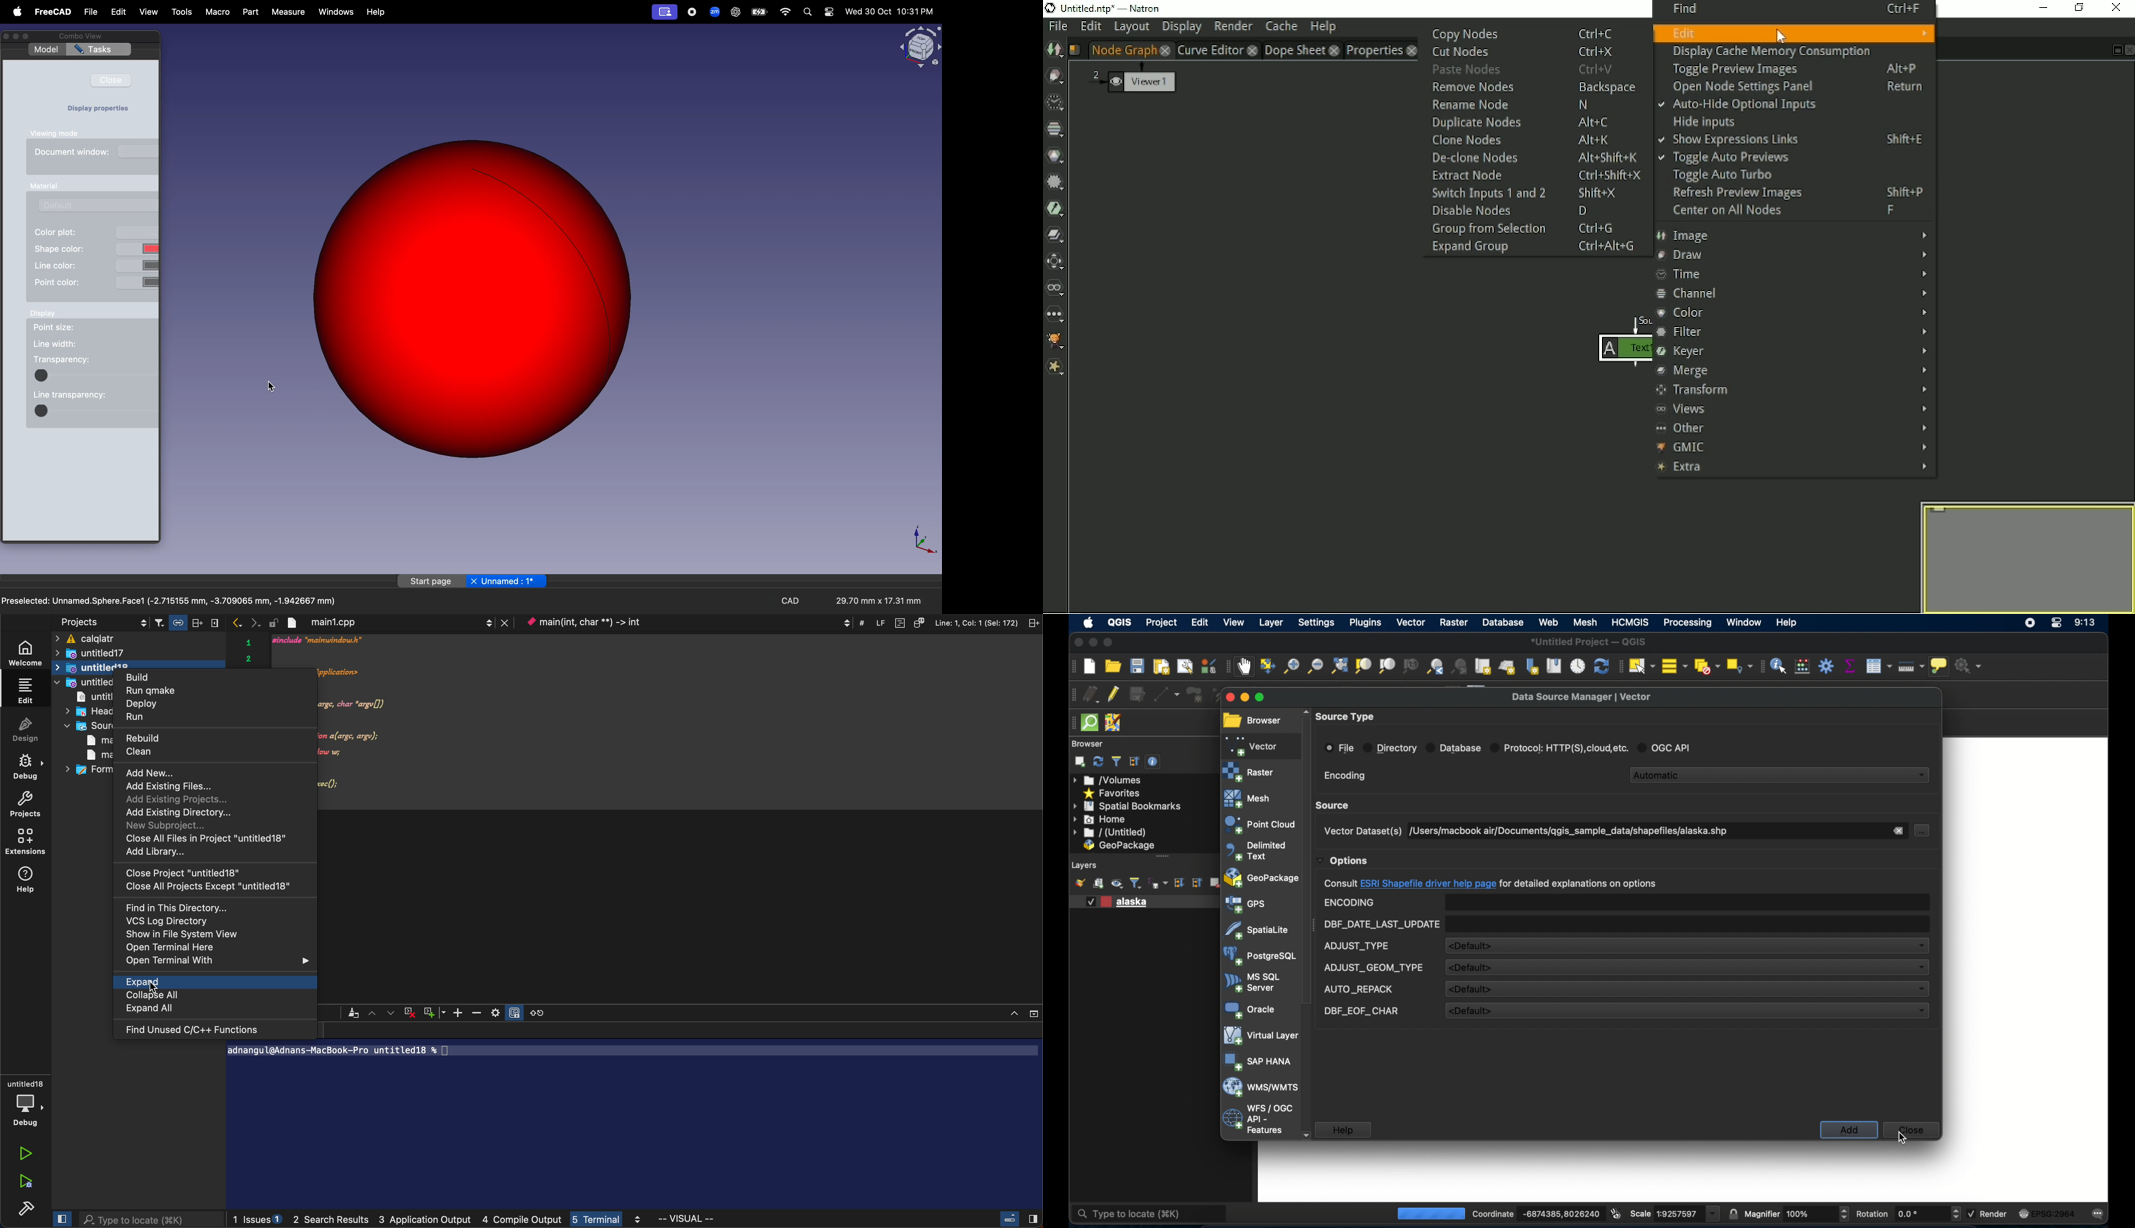 The width and height of the screenshot is (2156, 1232). I want to click on minimize, so click(1246, 698).